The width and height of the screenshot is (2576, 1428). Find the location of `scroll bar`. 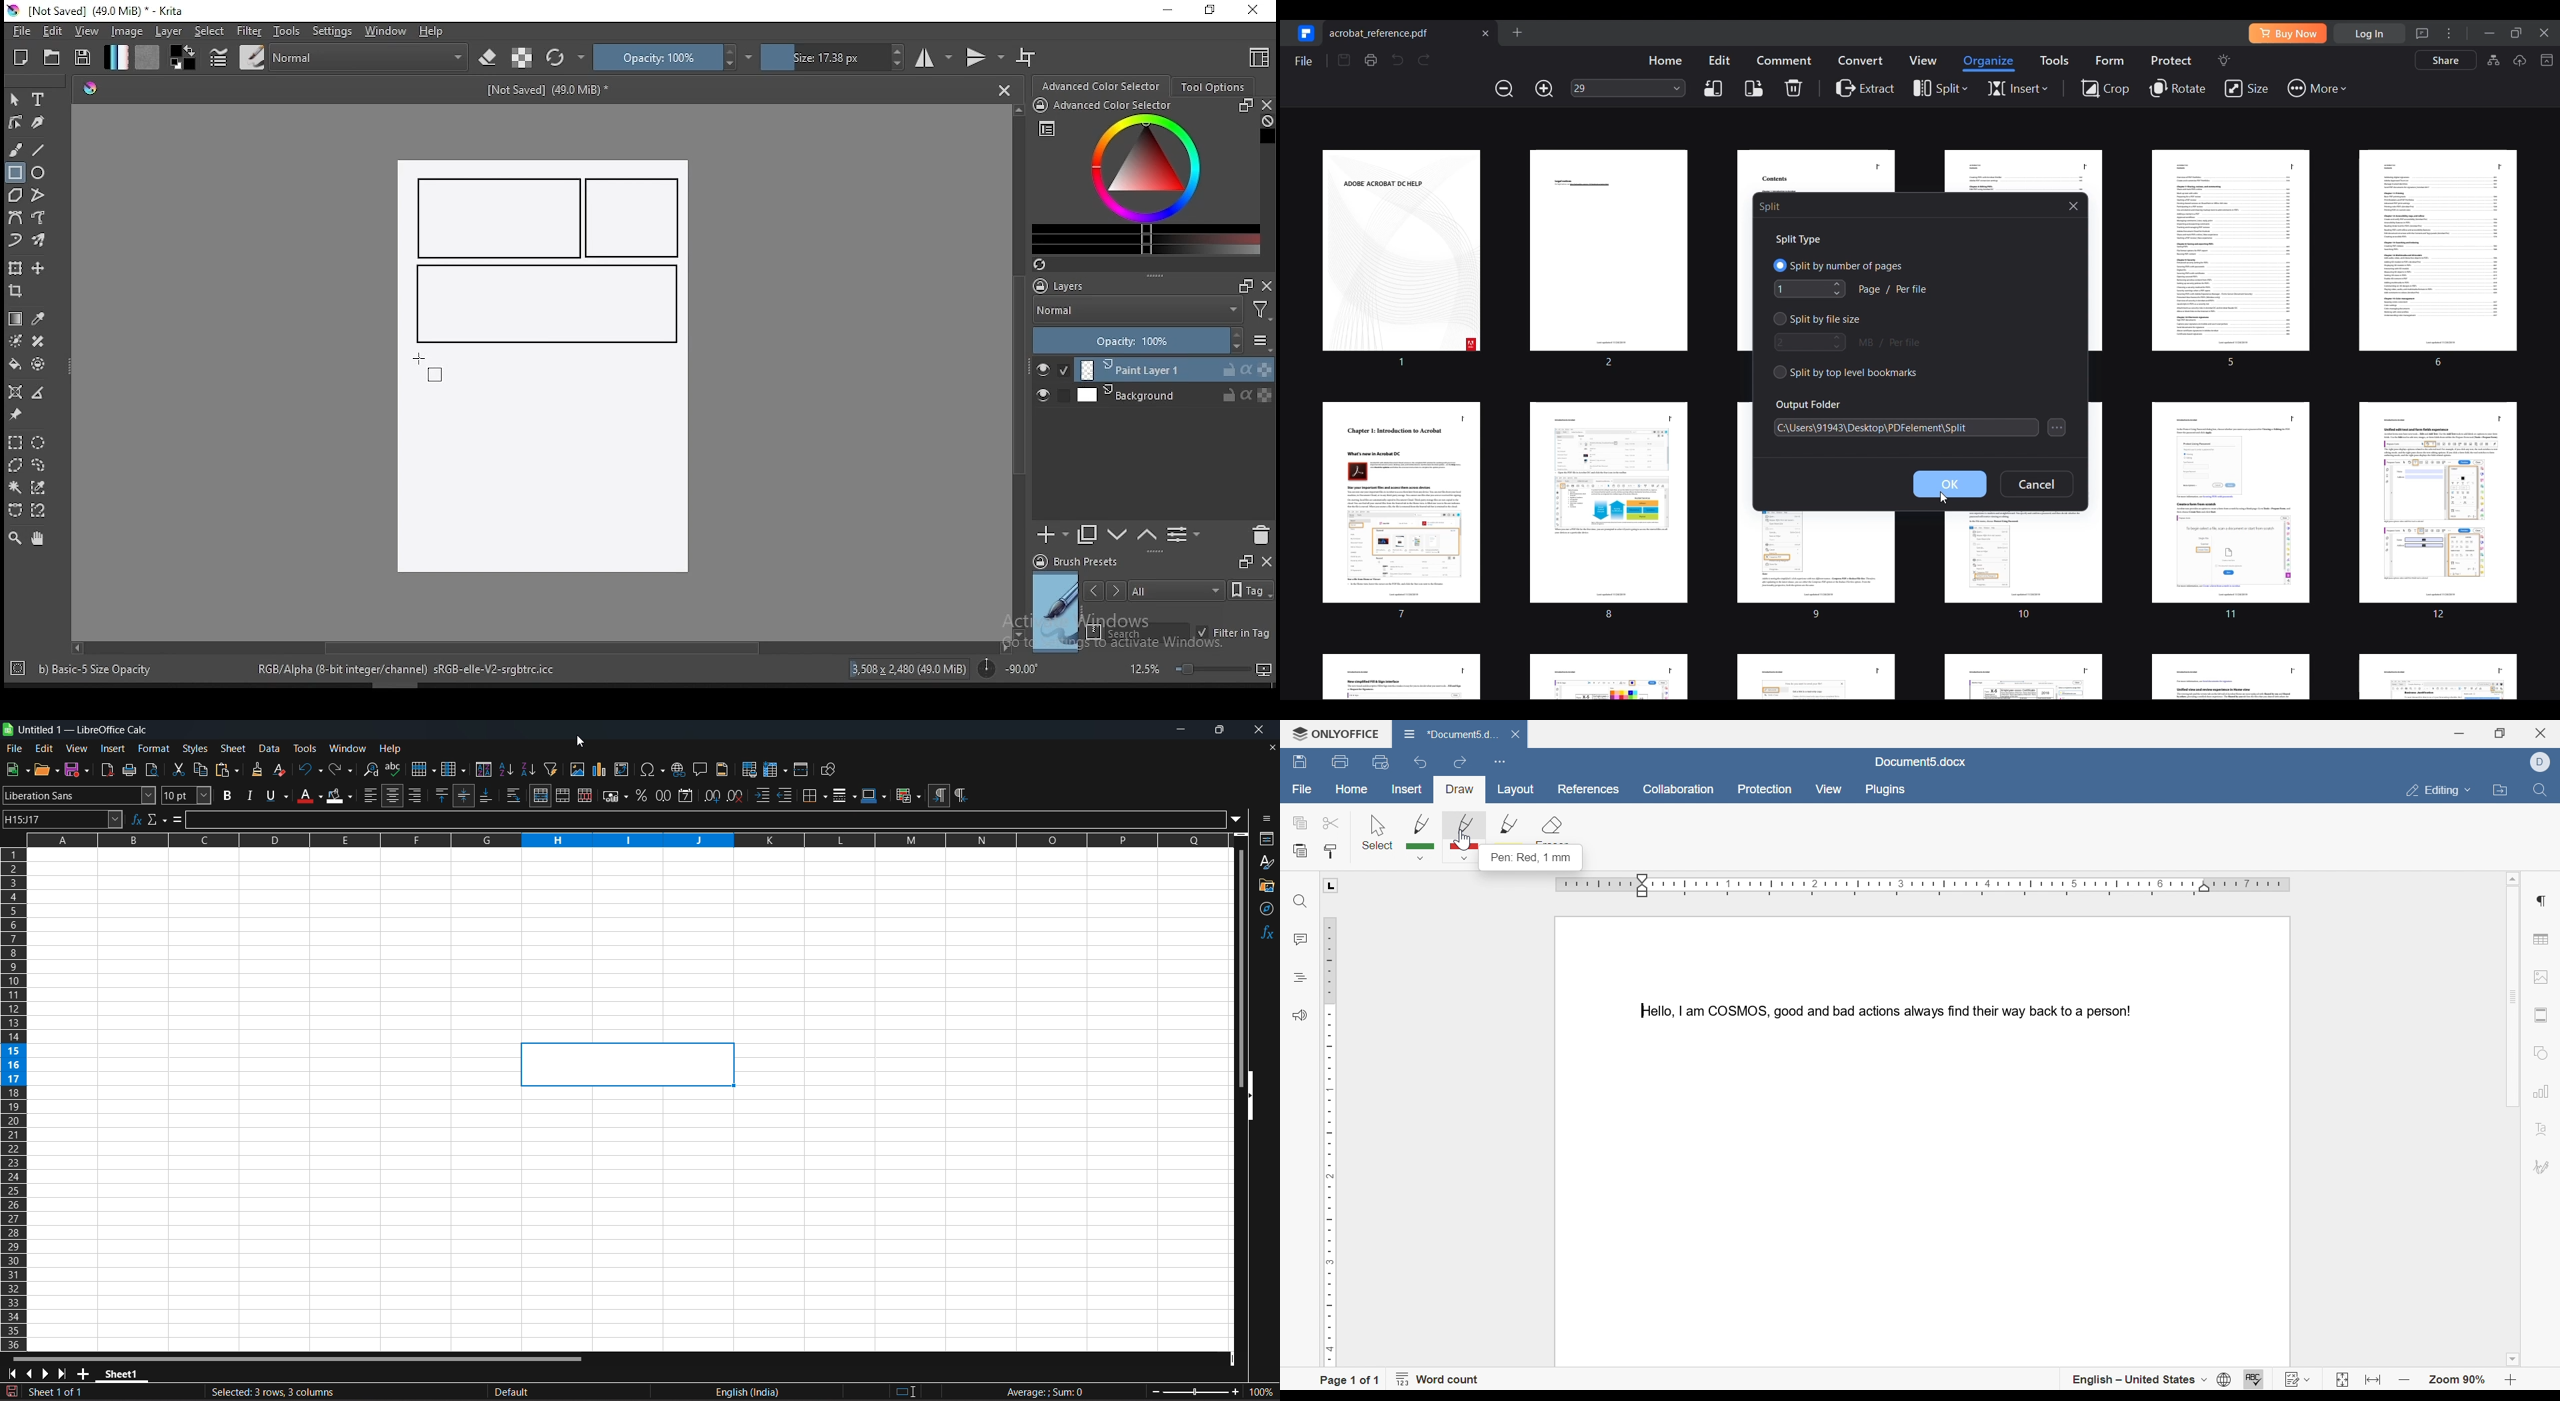

scroll bar is located at coordinates (539, 646).